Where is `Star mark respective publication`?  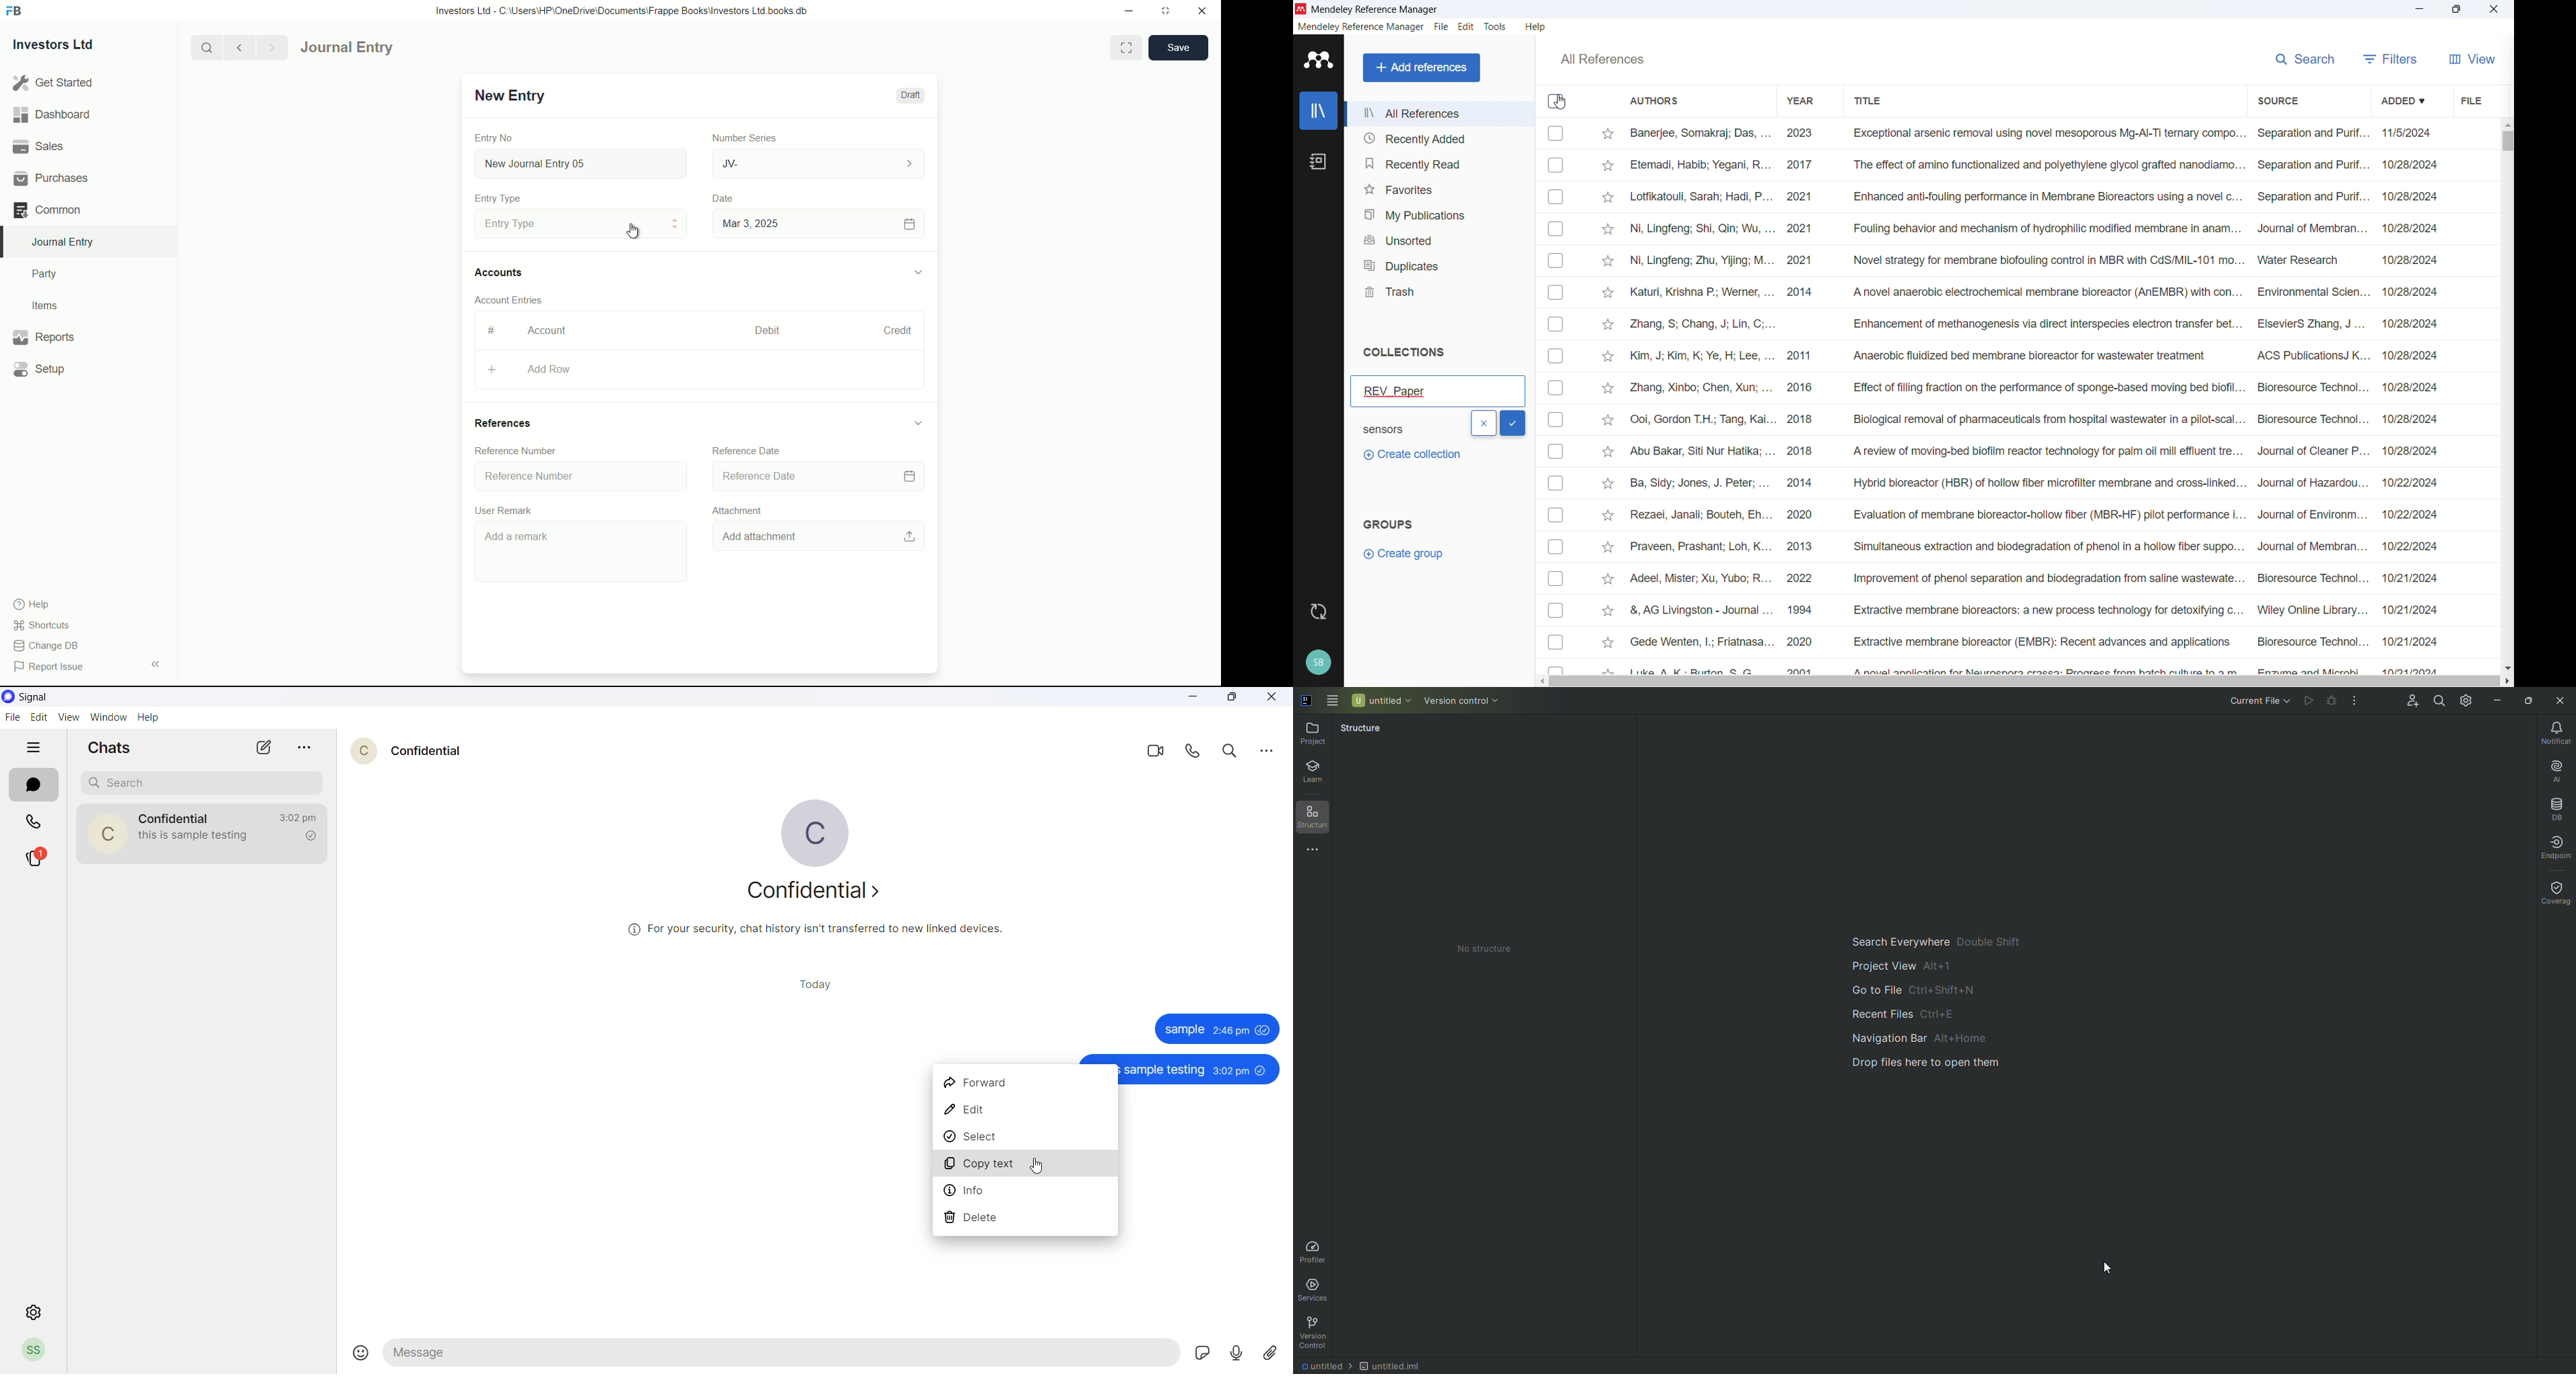 Star mark respective publication is located at coordinates (1607, 611).